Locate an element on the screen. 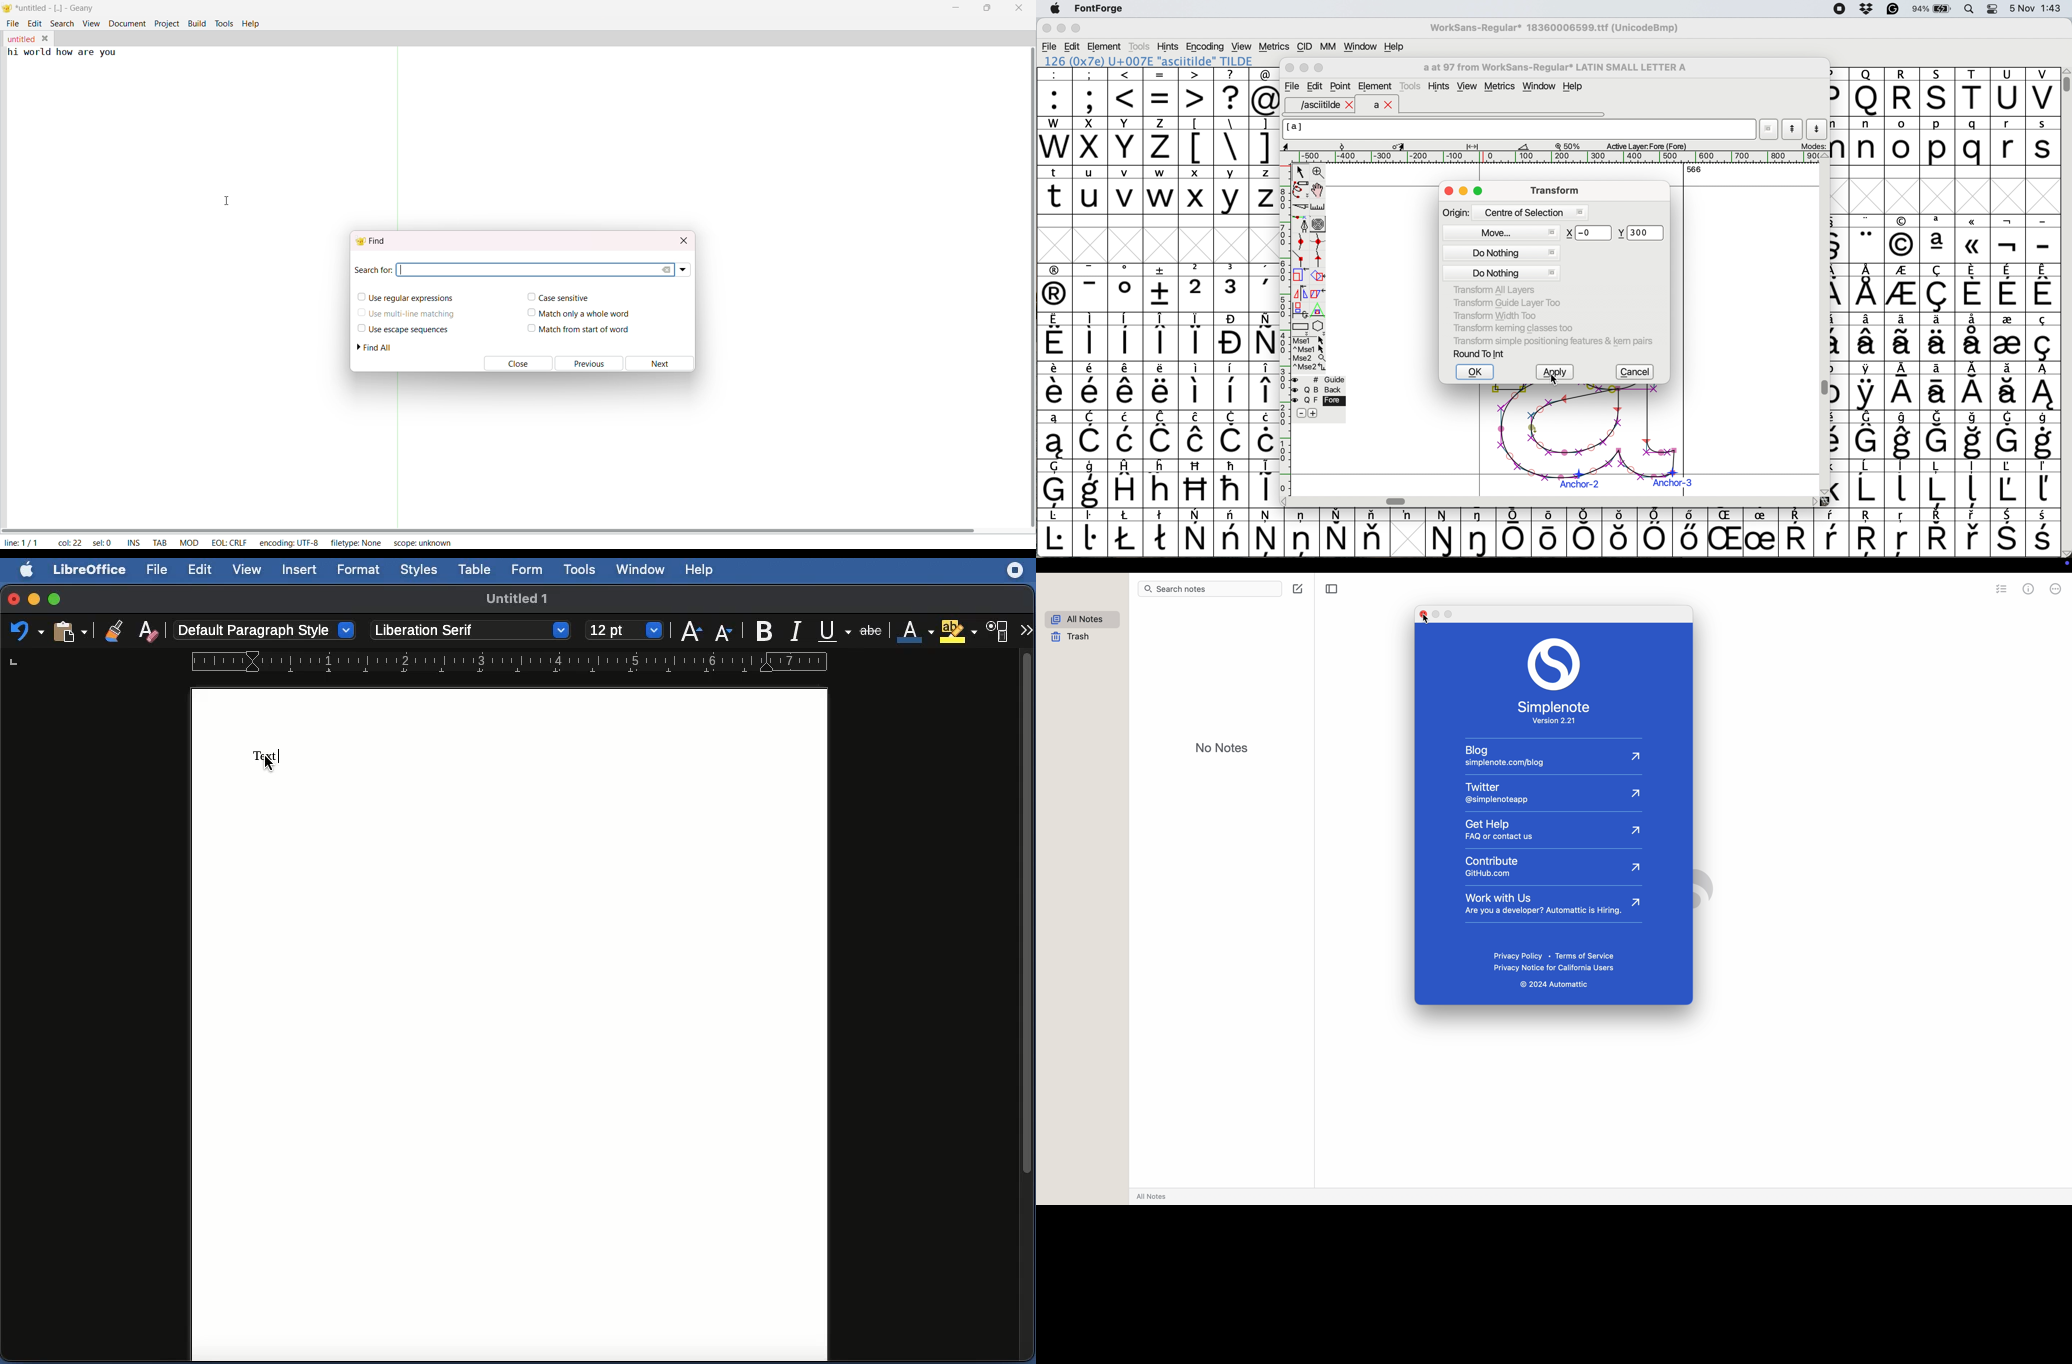  = is located at coordinates (1161, 92).